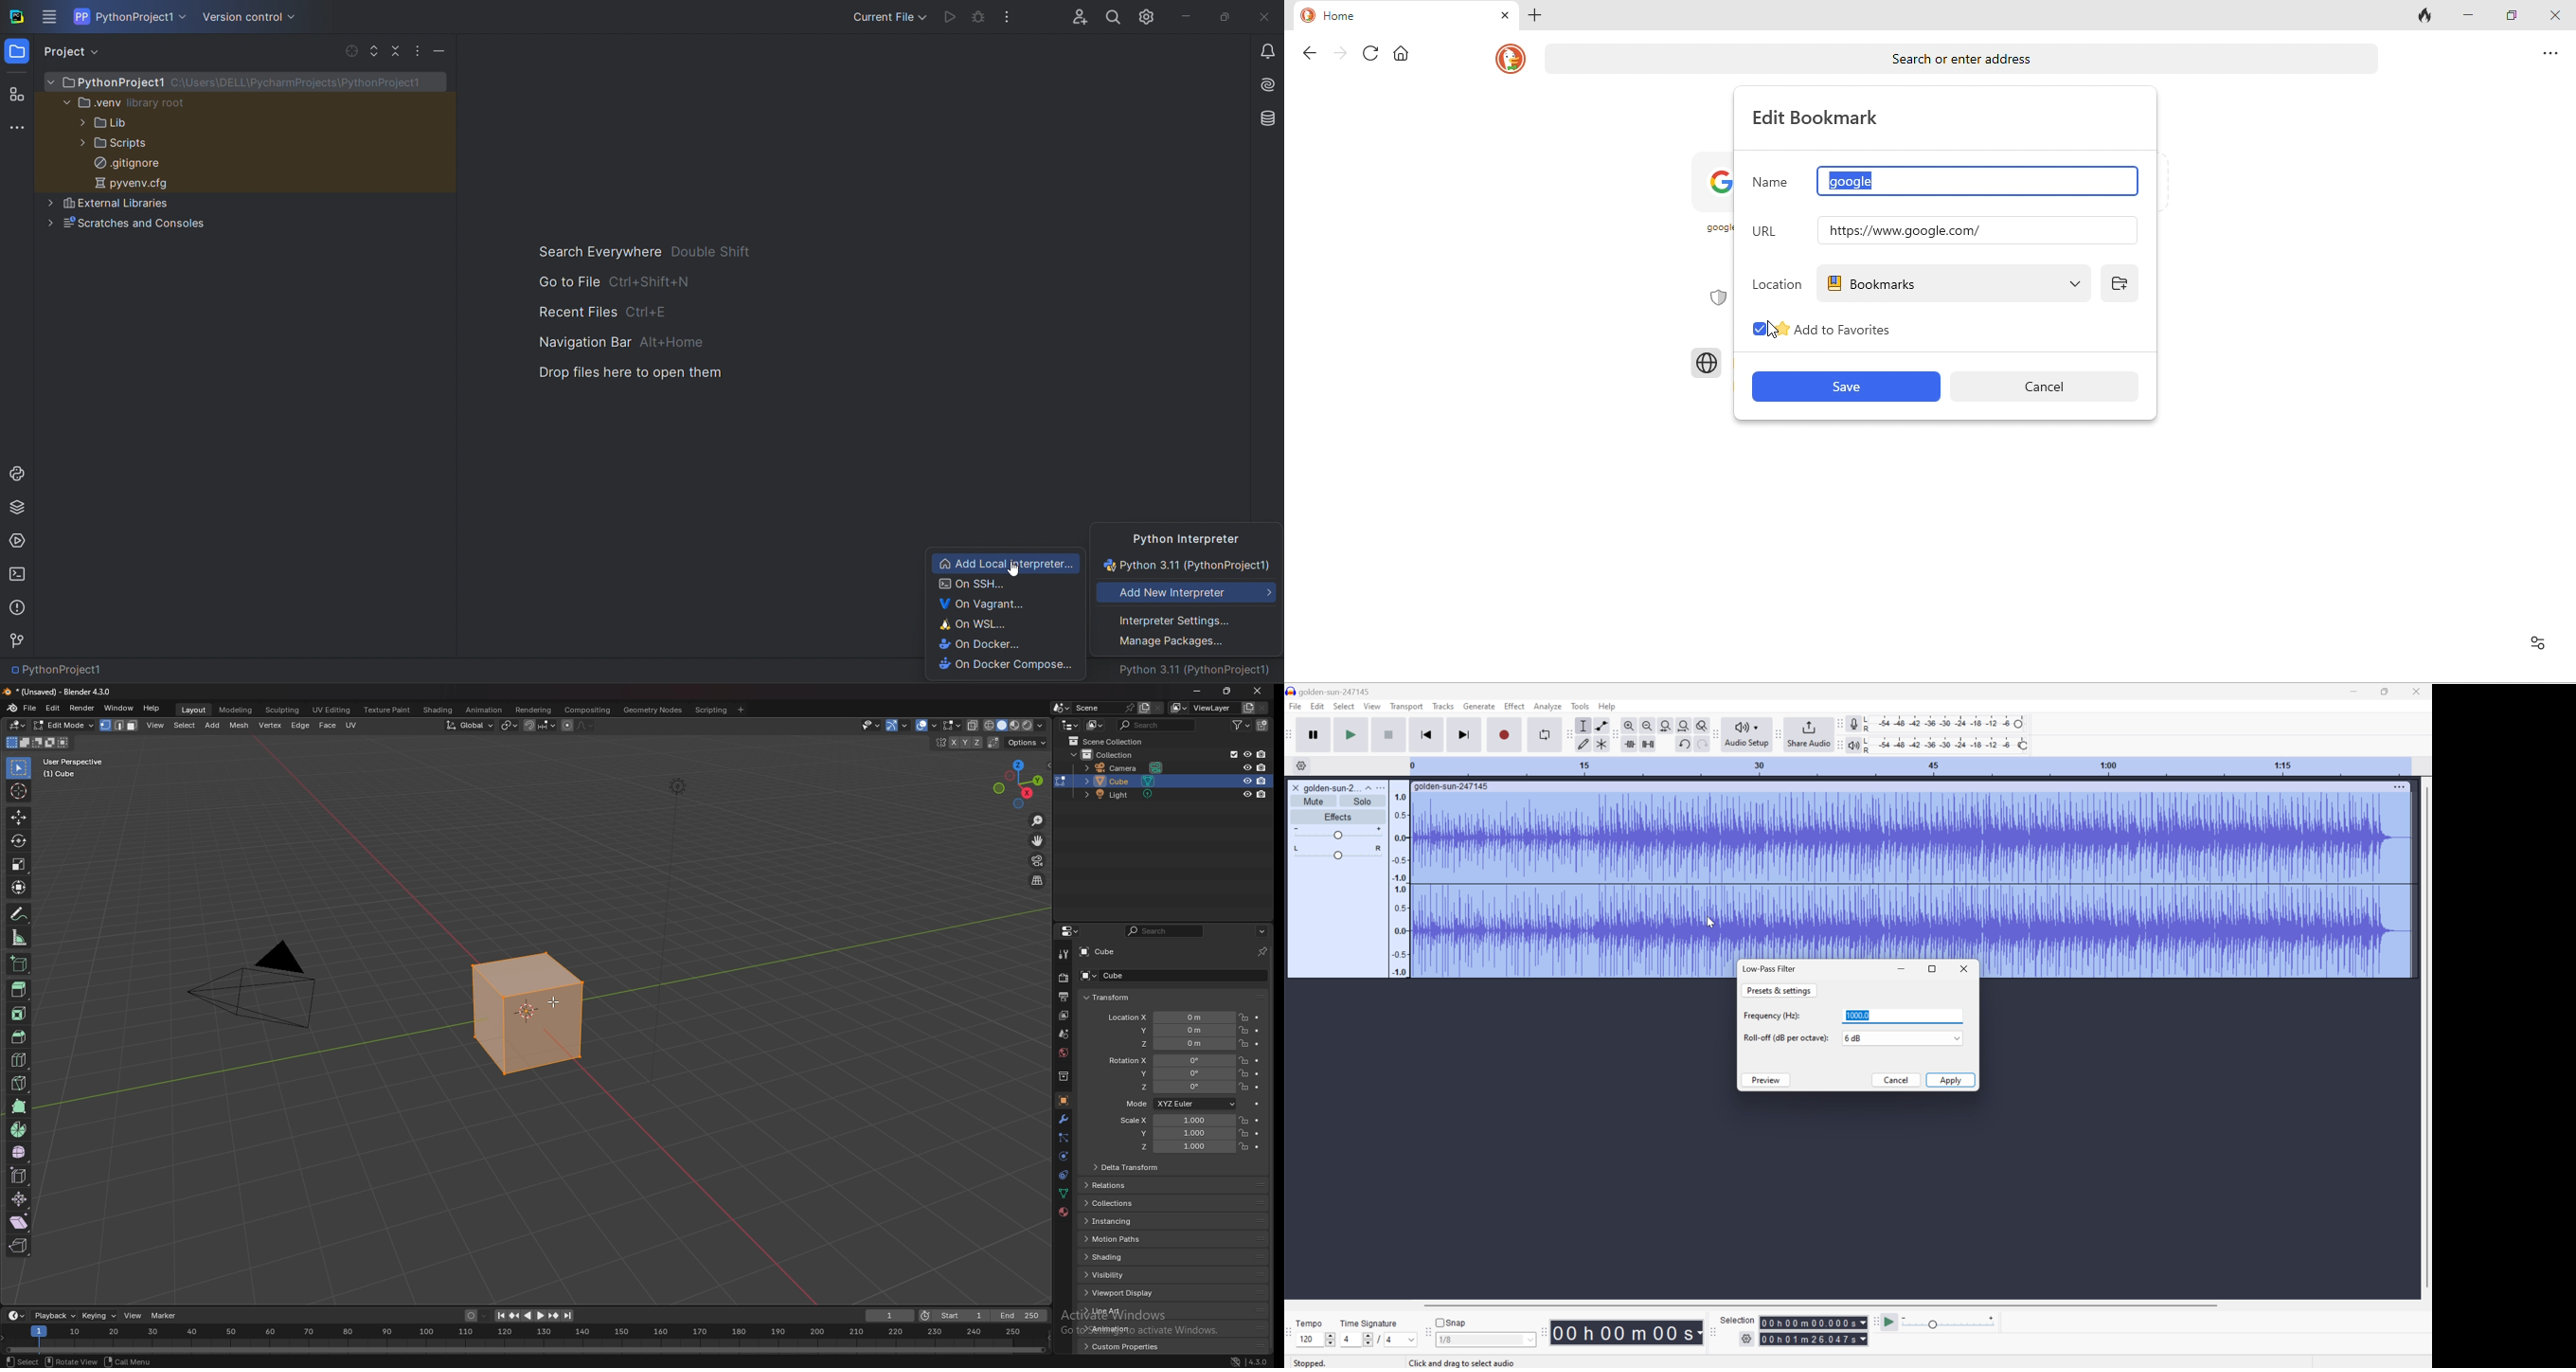 This screenshot has height=1372, width=2576. What do you see at coordinates (1291, 733) in the screenshot?
I see `Audacity transport toolbar` at bounding box center [1291, 733].